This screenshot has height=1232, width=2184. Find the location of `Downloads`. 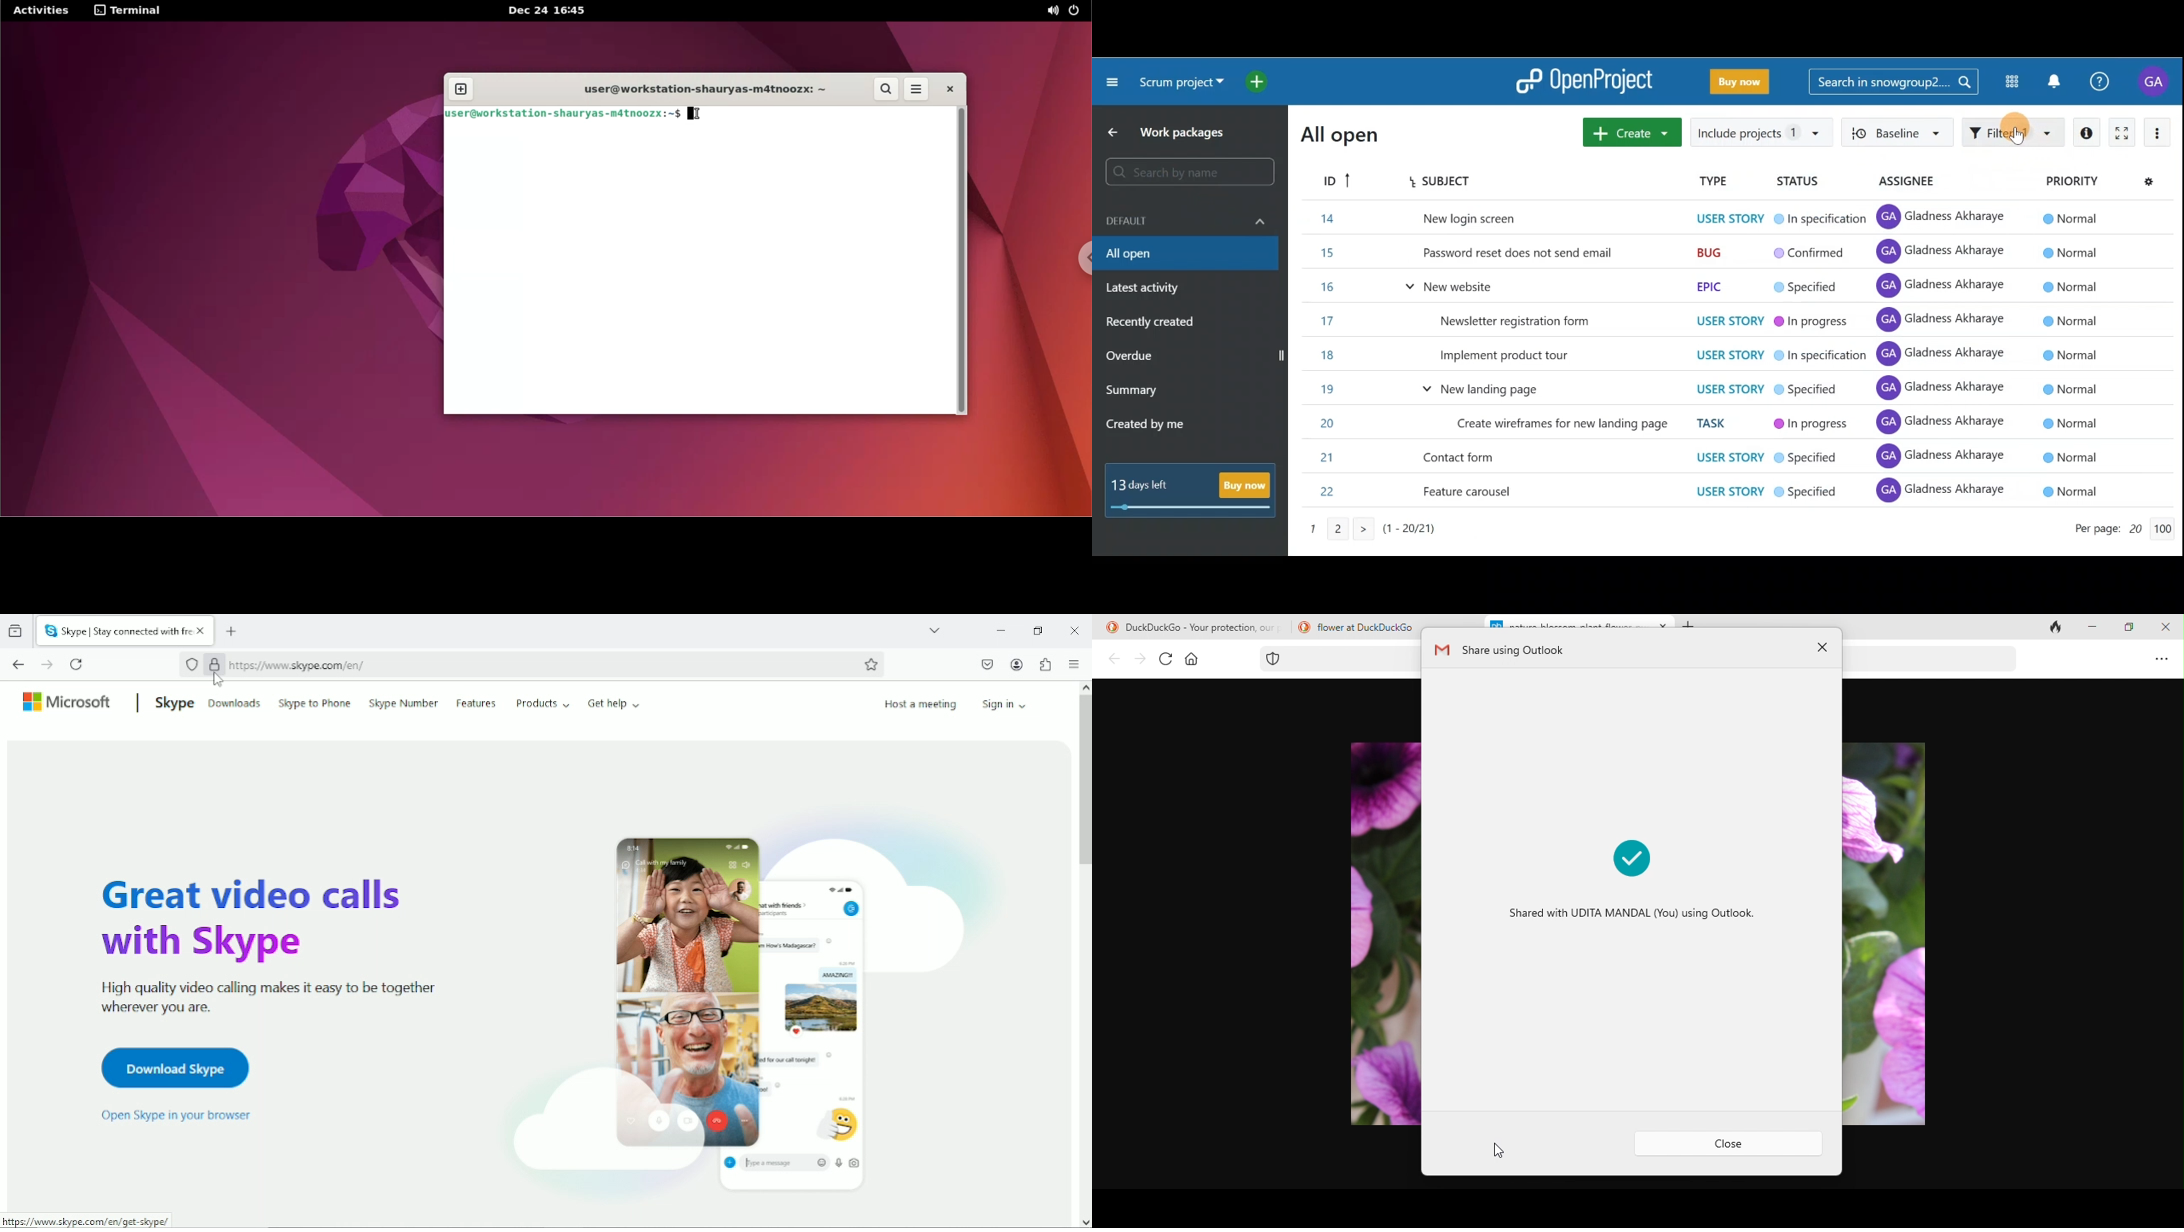

Downloads is located at coordinates (235, 702).